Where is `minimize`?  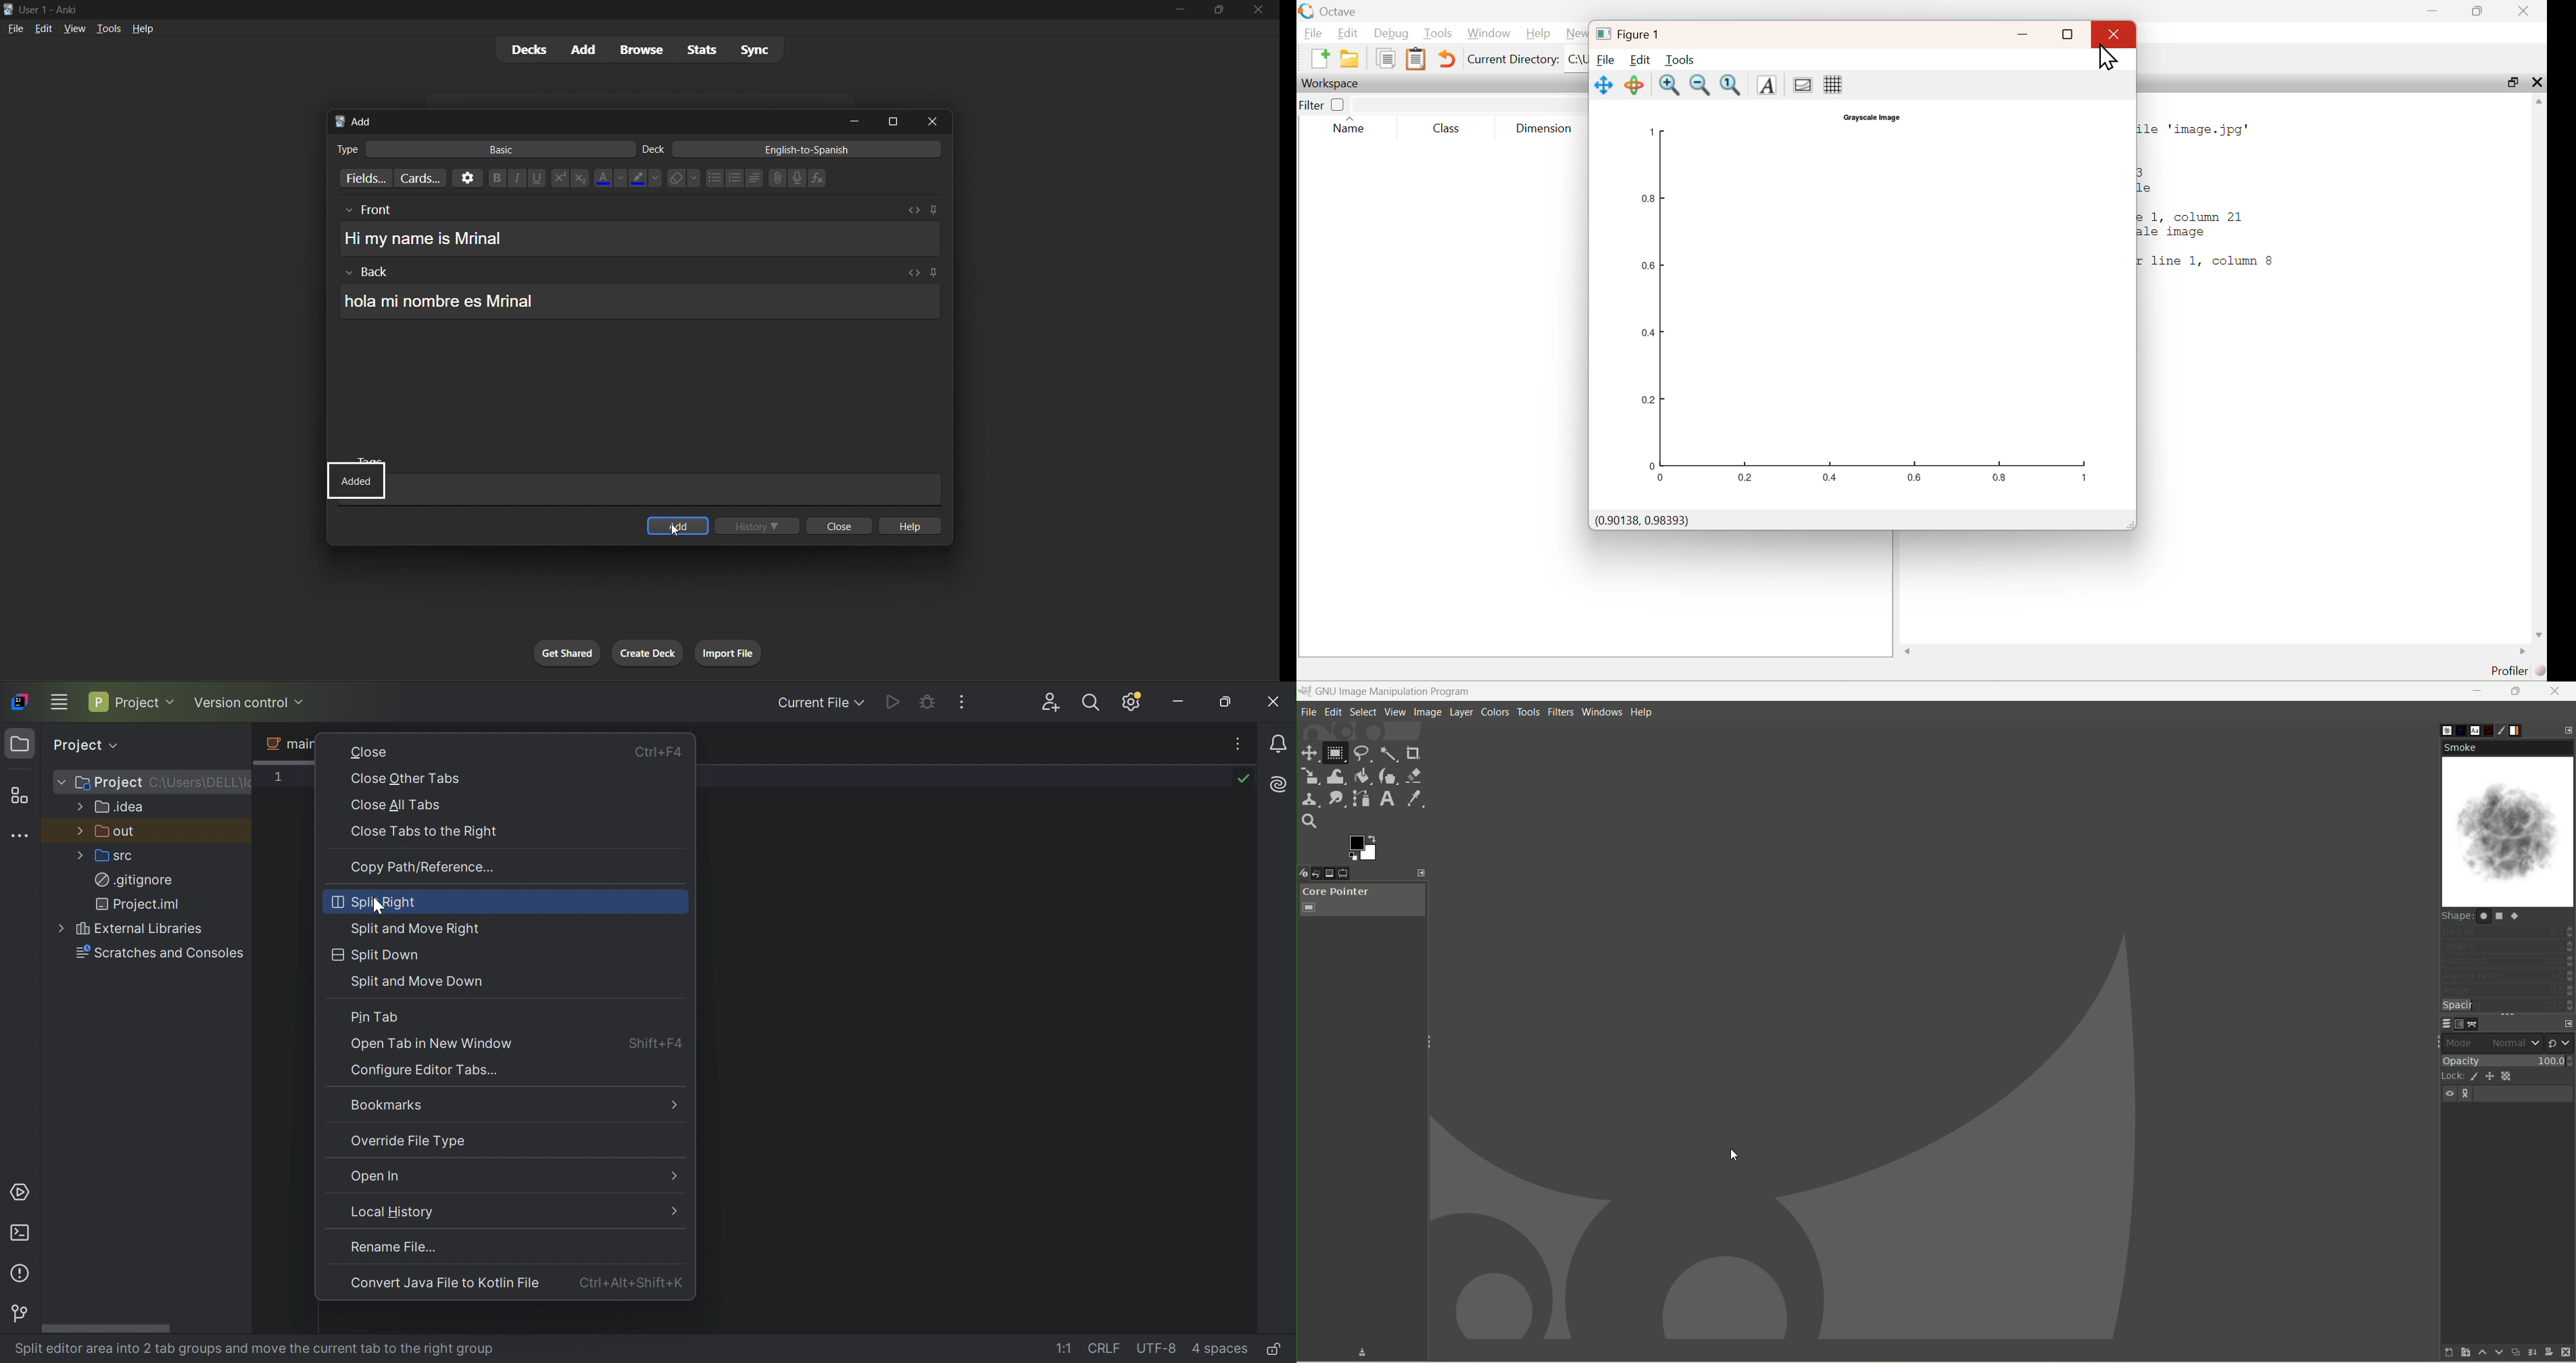 minimize is located at coordinates (853, 121).